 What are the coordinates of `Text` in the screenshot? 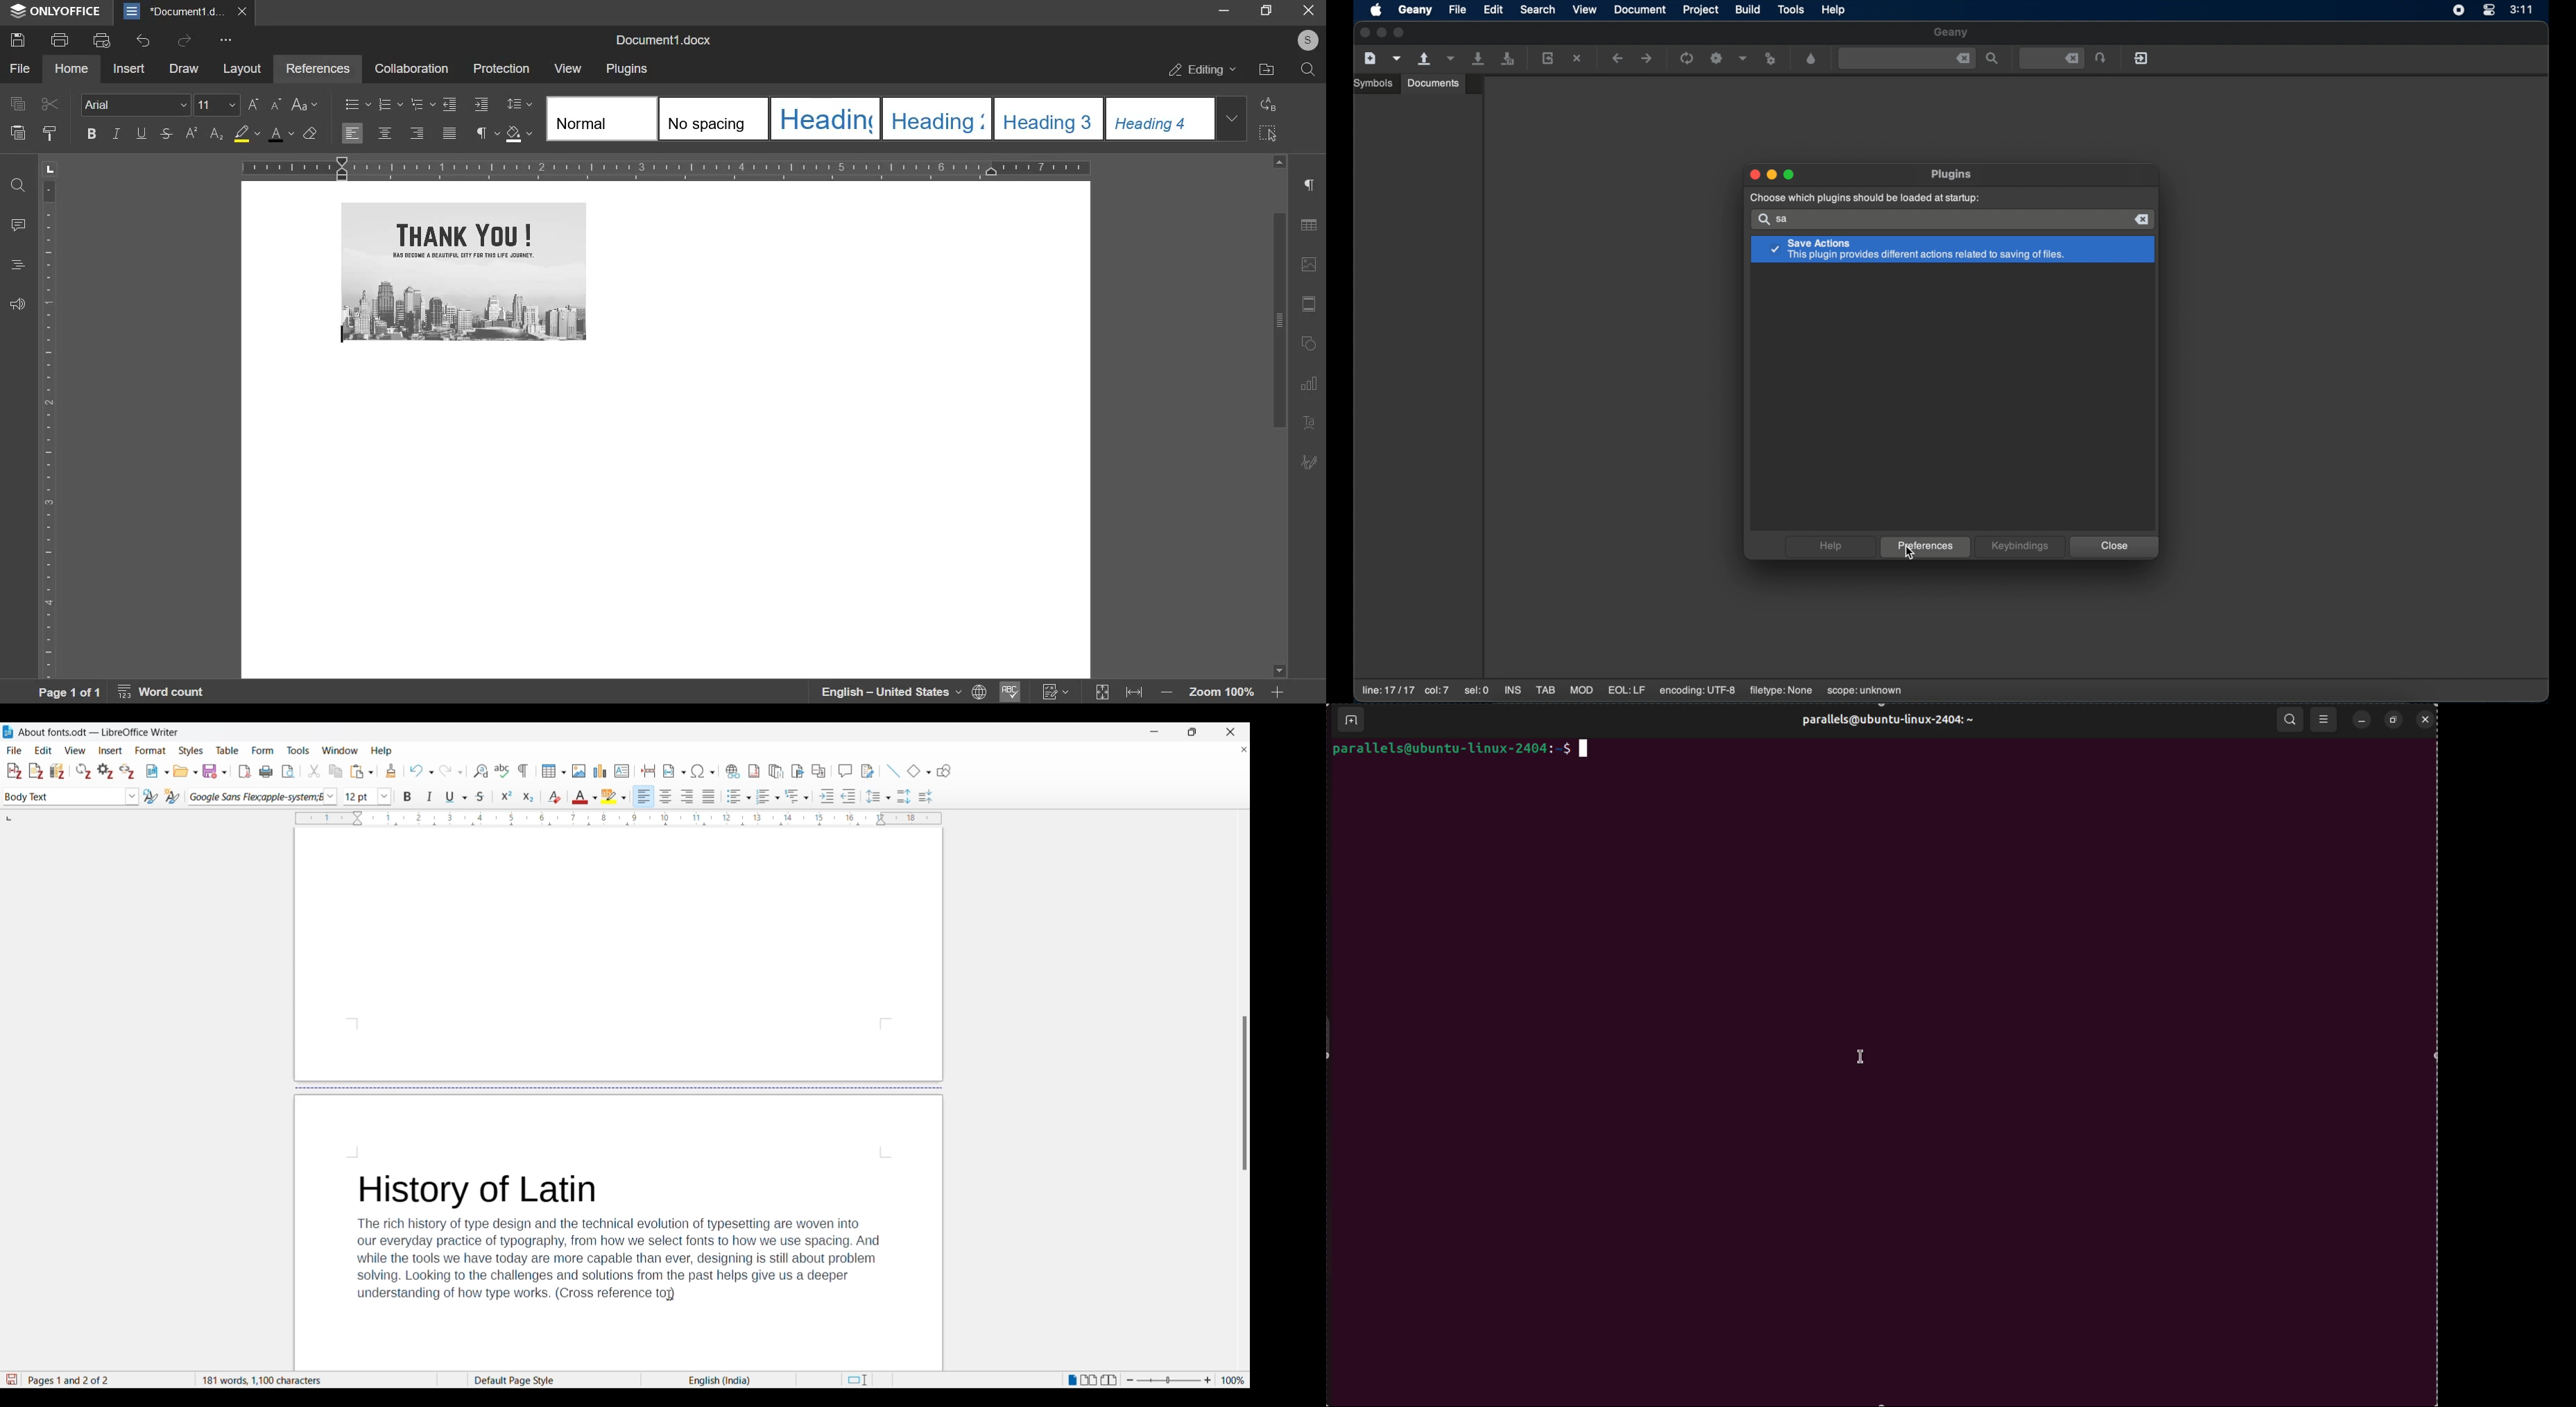 It's located at (1310, 424).